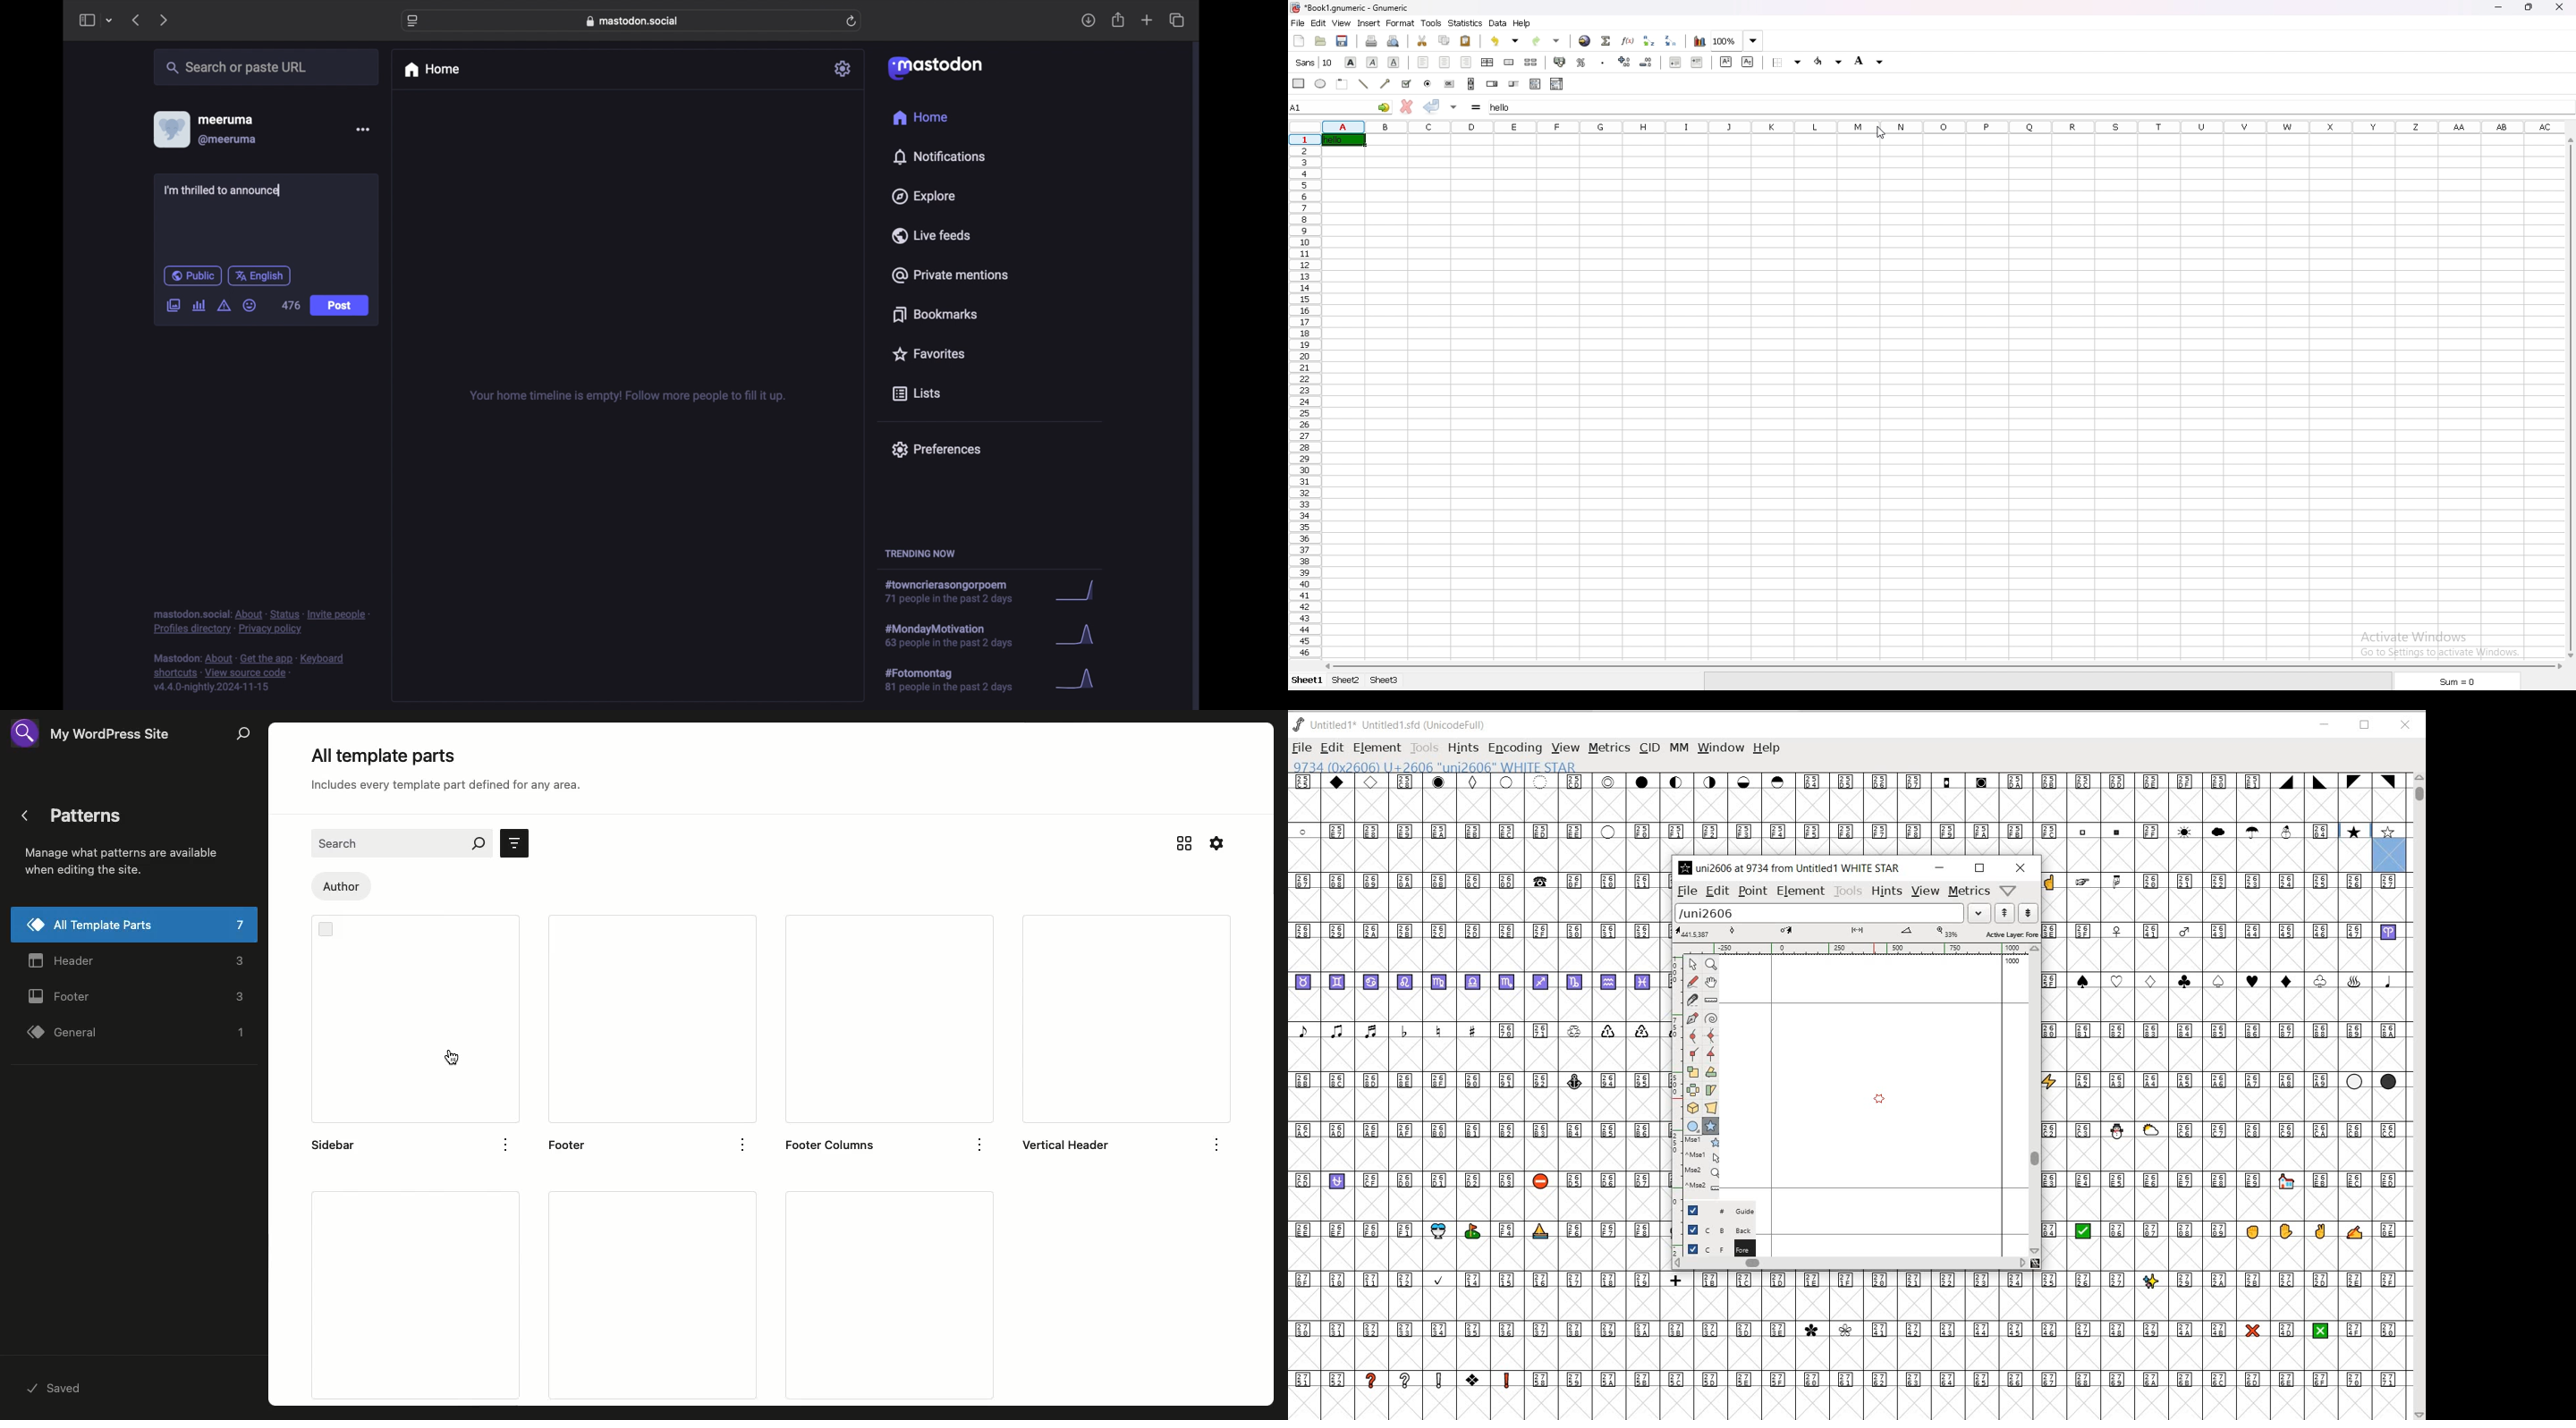  I want to click on TOOLS, so click(1426, 748).